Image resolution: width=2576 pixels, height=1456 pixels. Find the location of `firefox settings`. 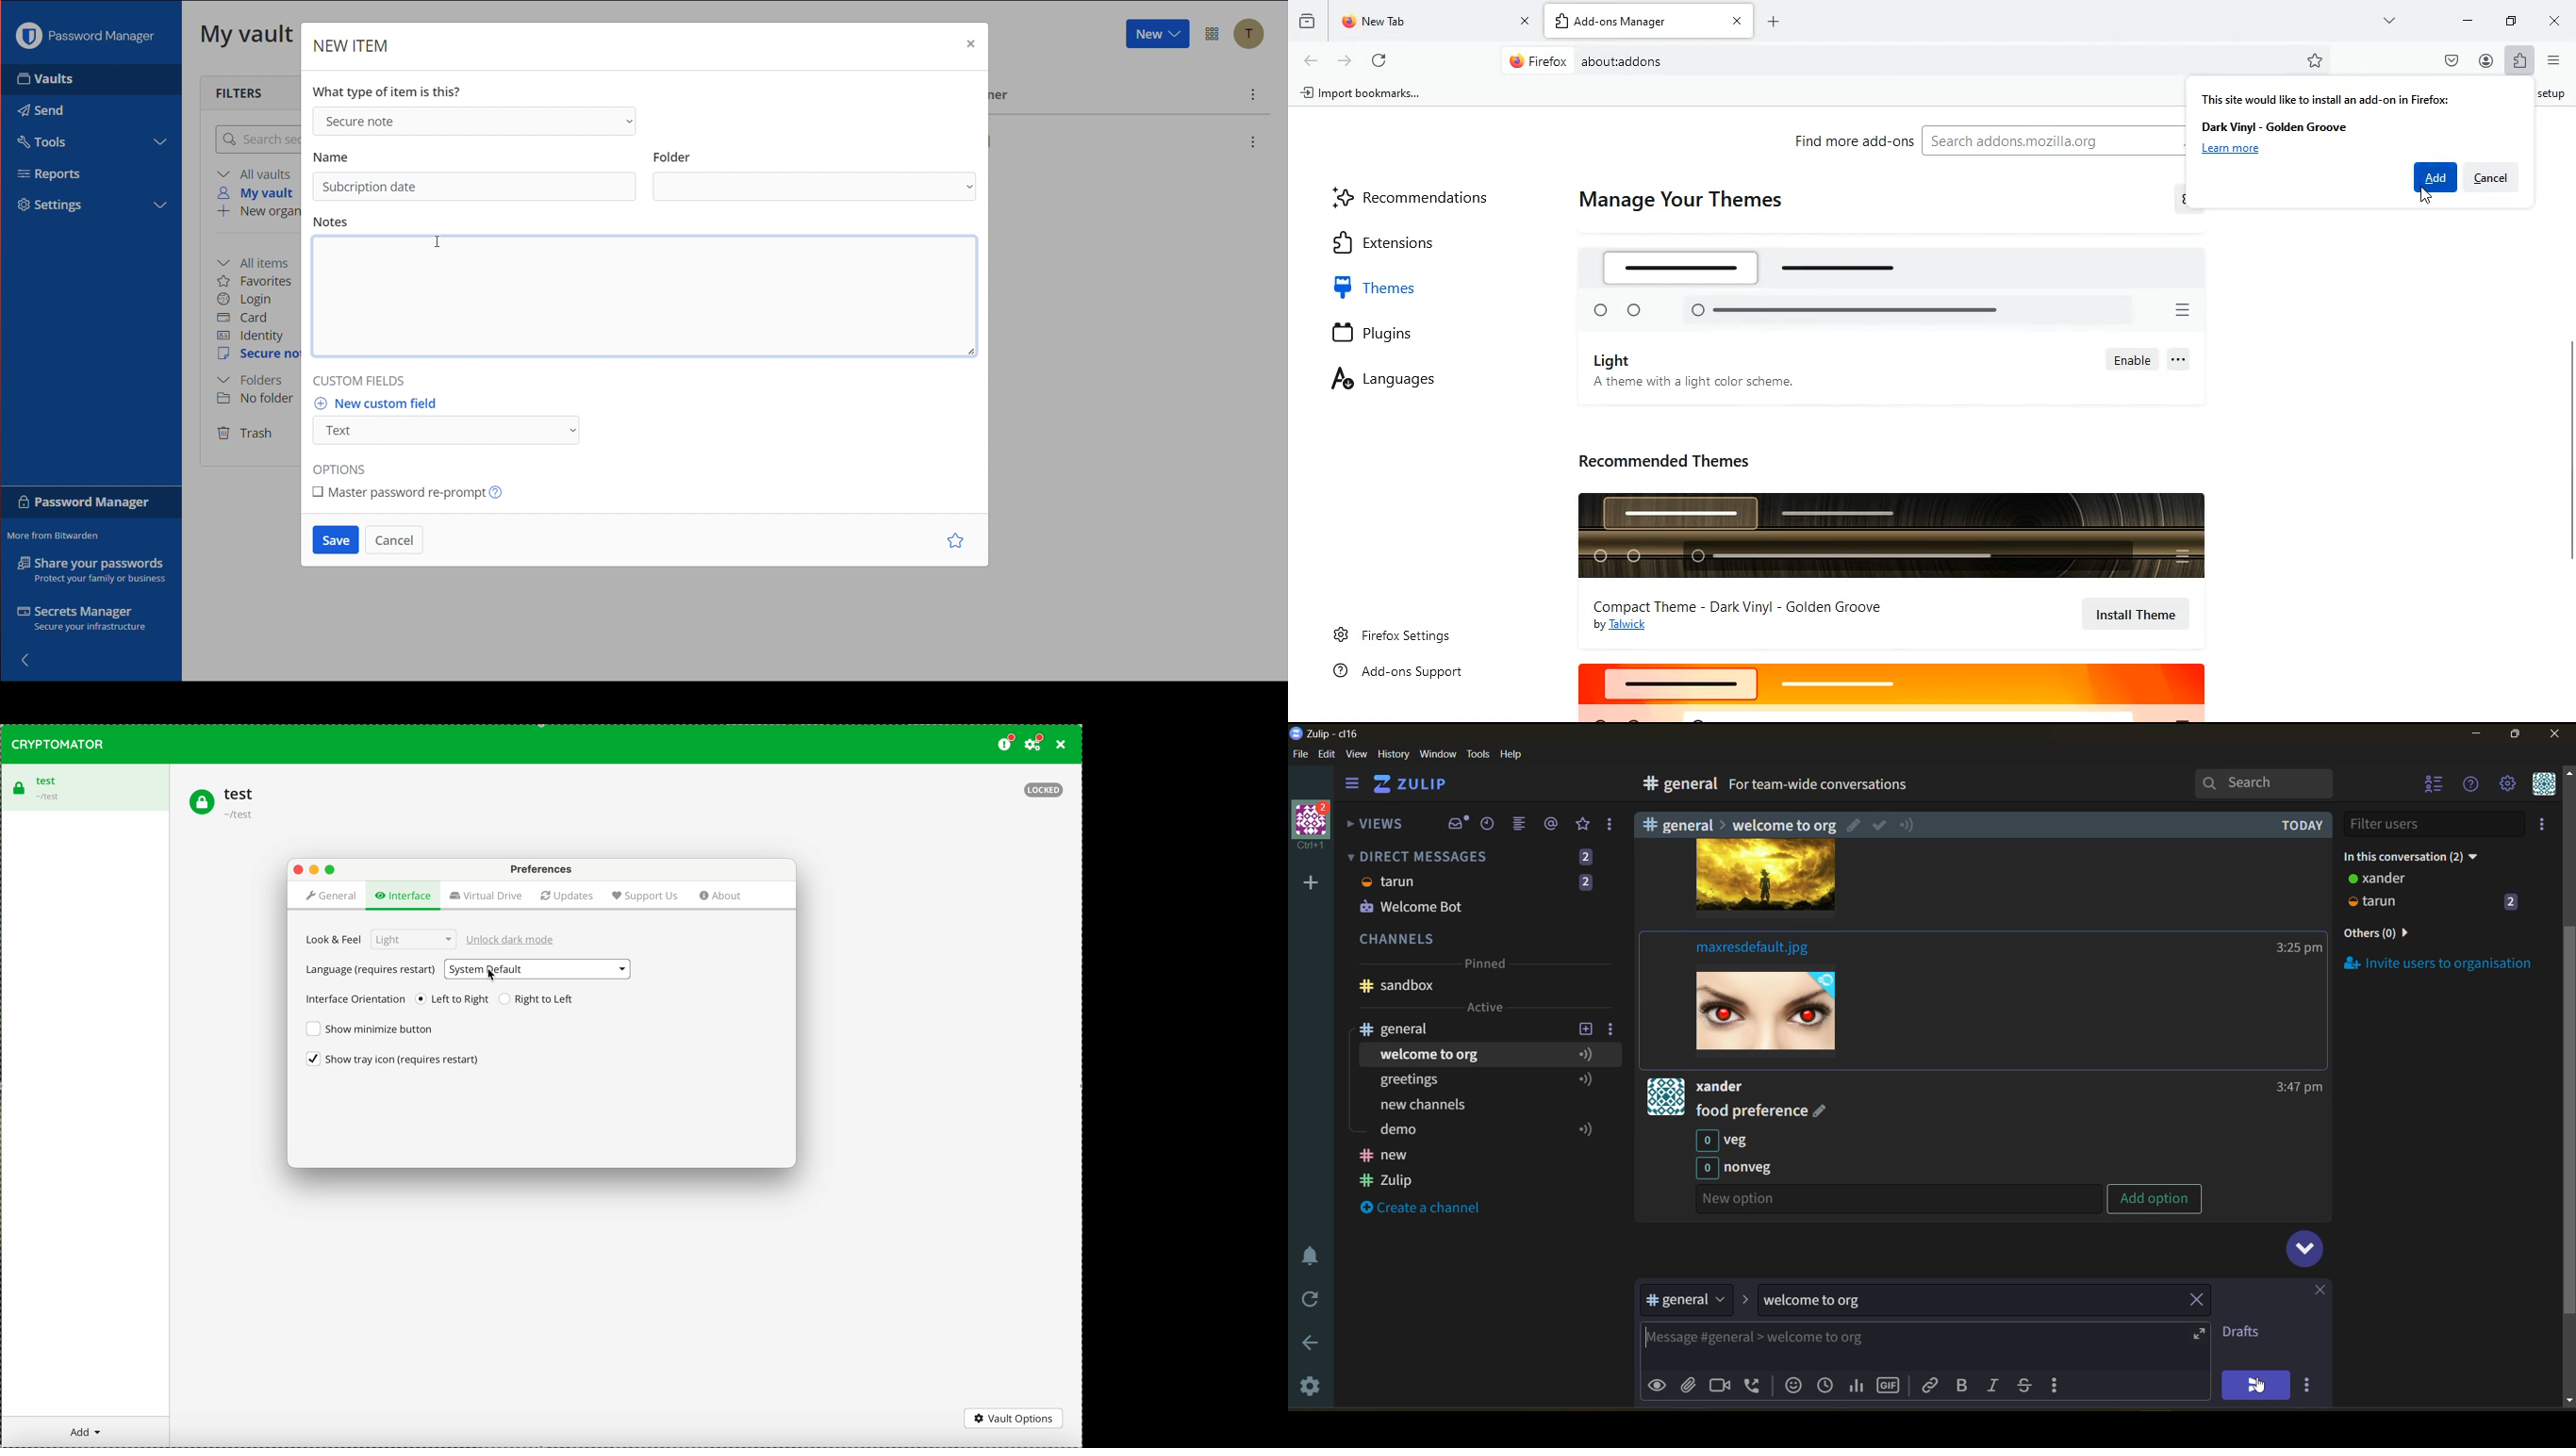

firefox settings is located at coordinates (1395, 634).